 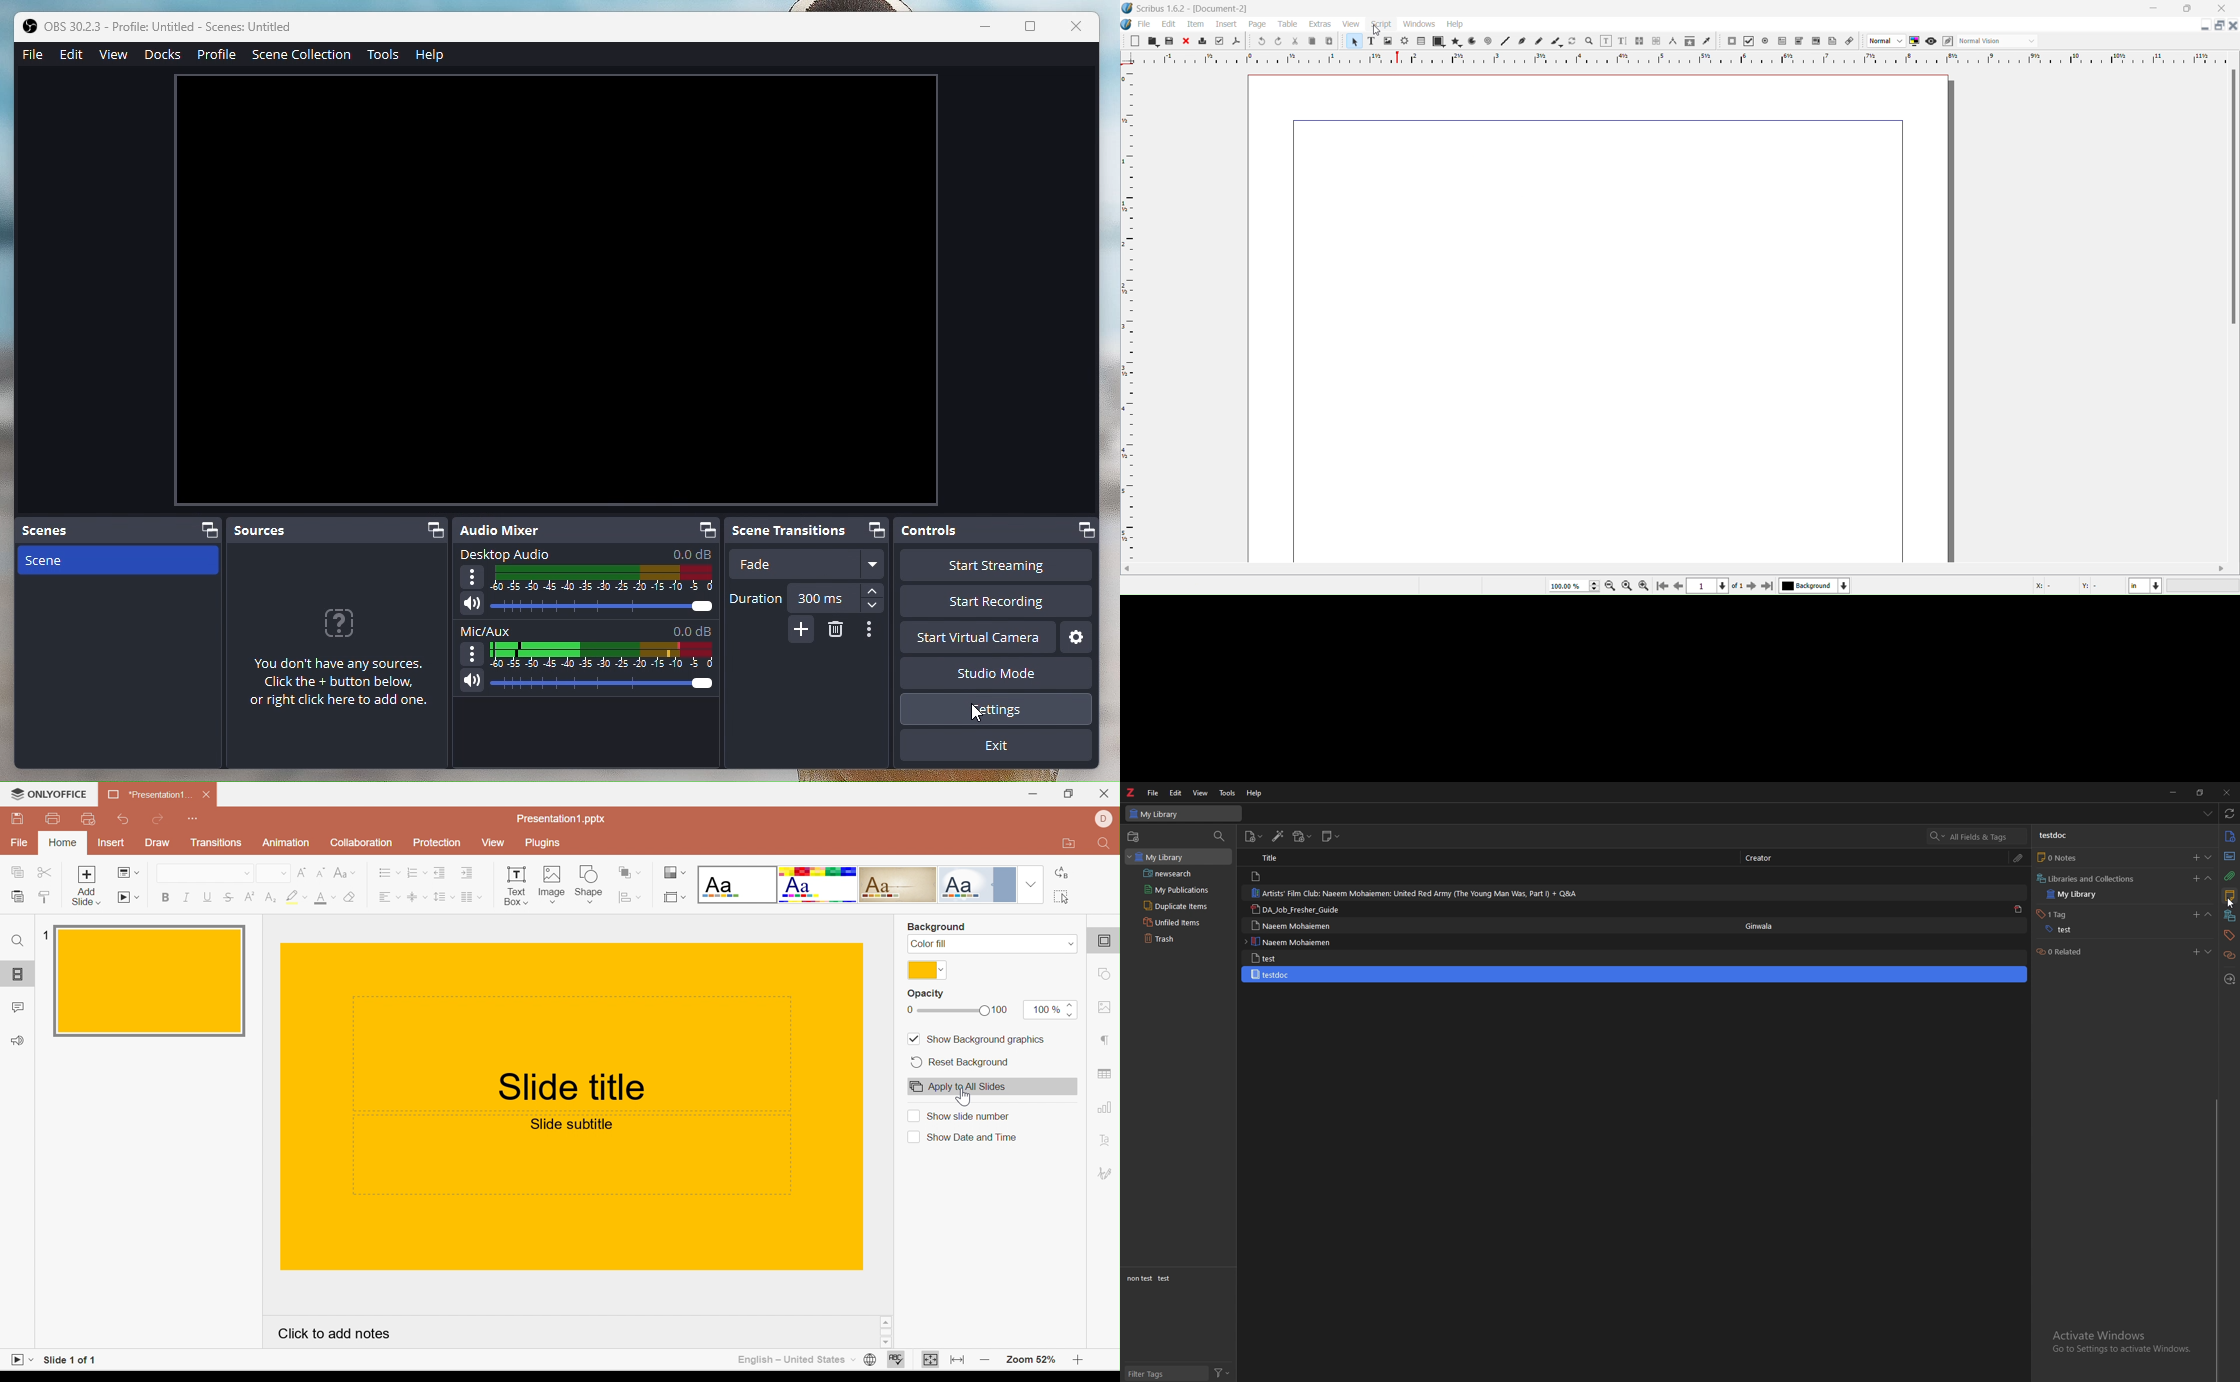 I want to click on naeem mohaiemen, so click(x=1294, y=926).